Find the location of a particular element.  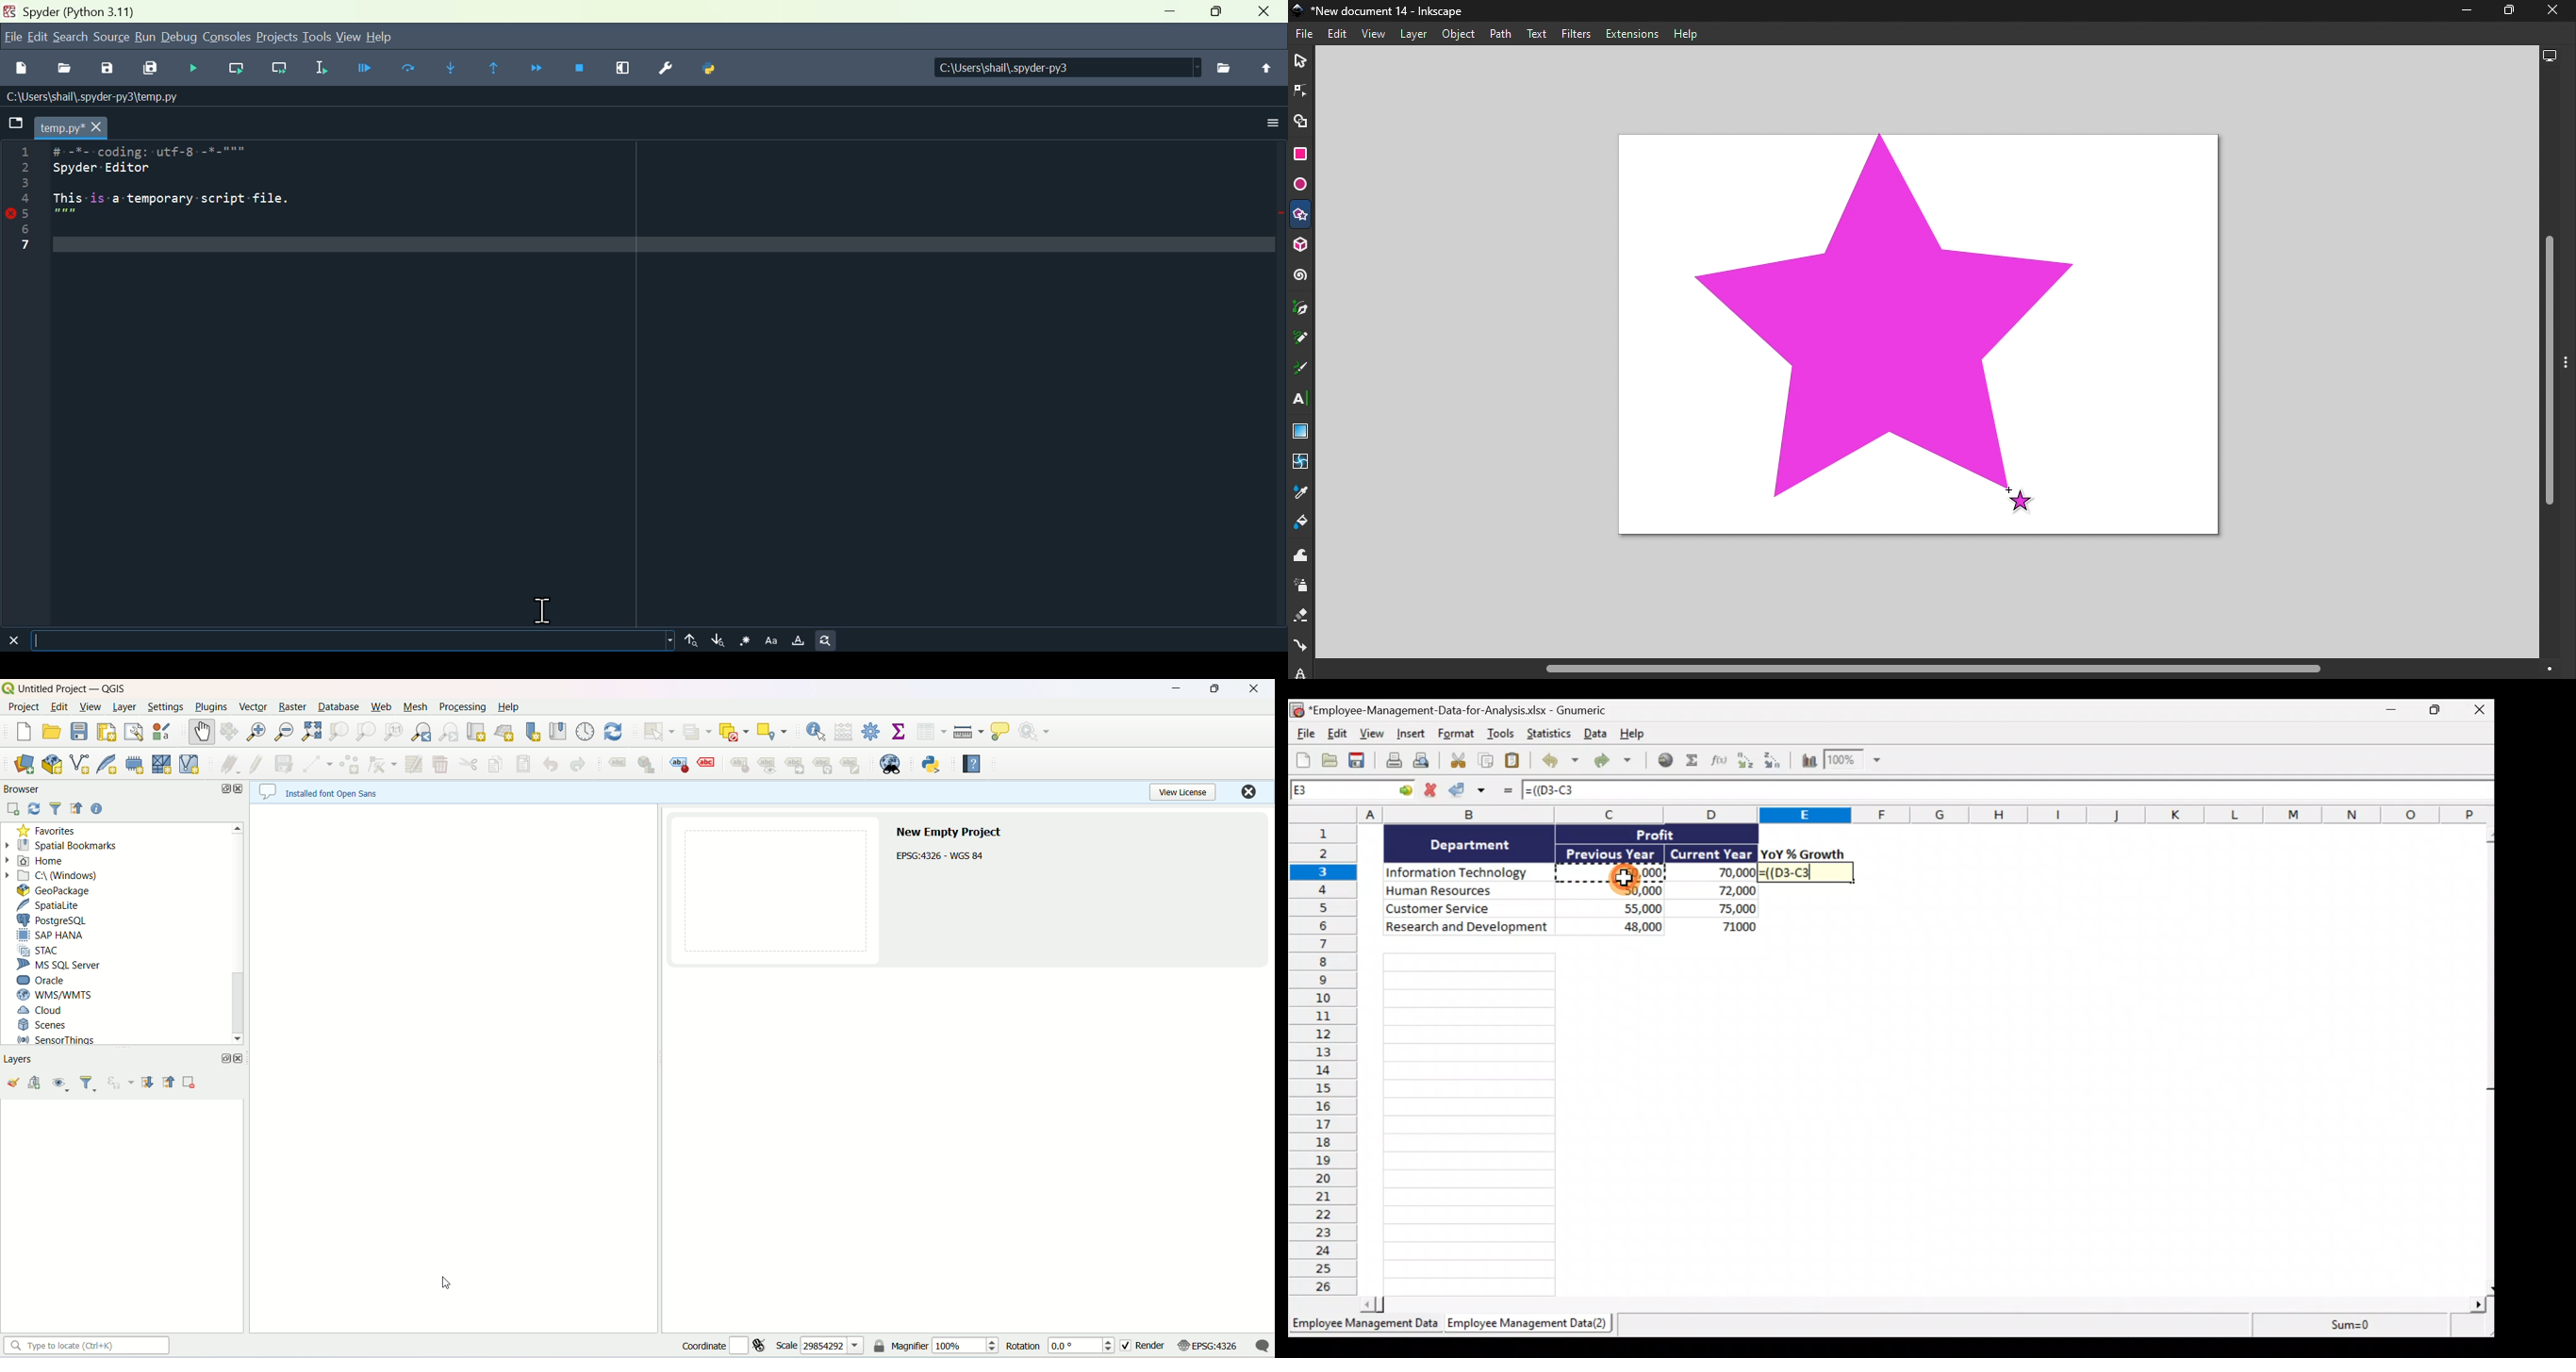

Open file is located at coordinates (69, 68).